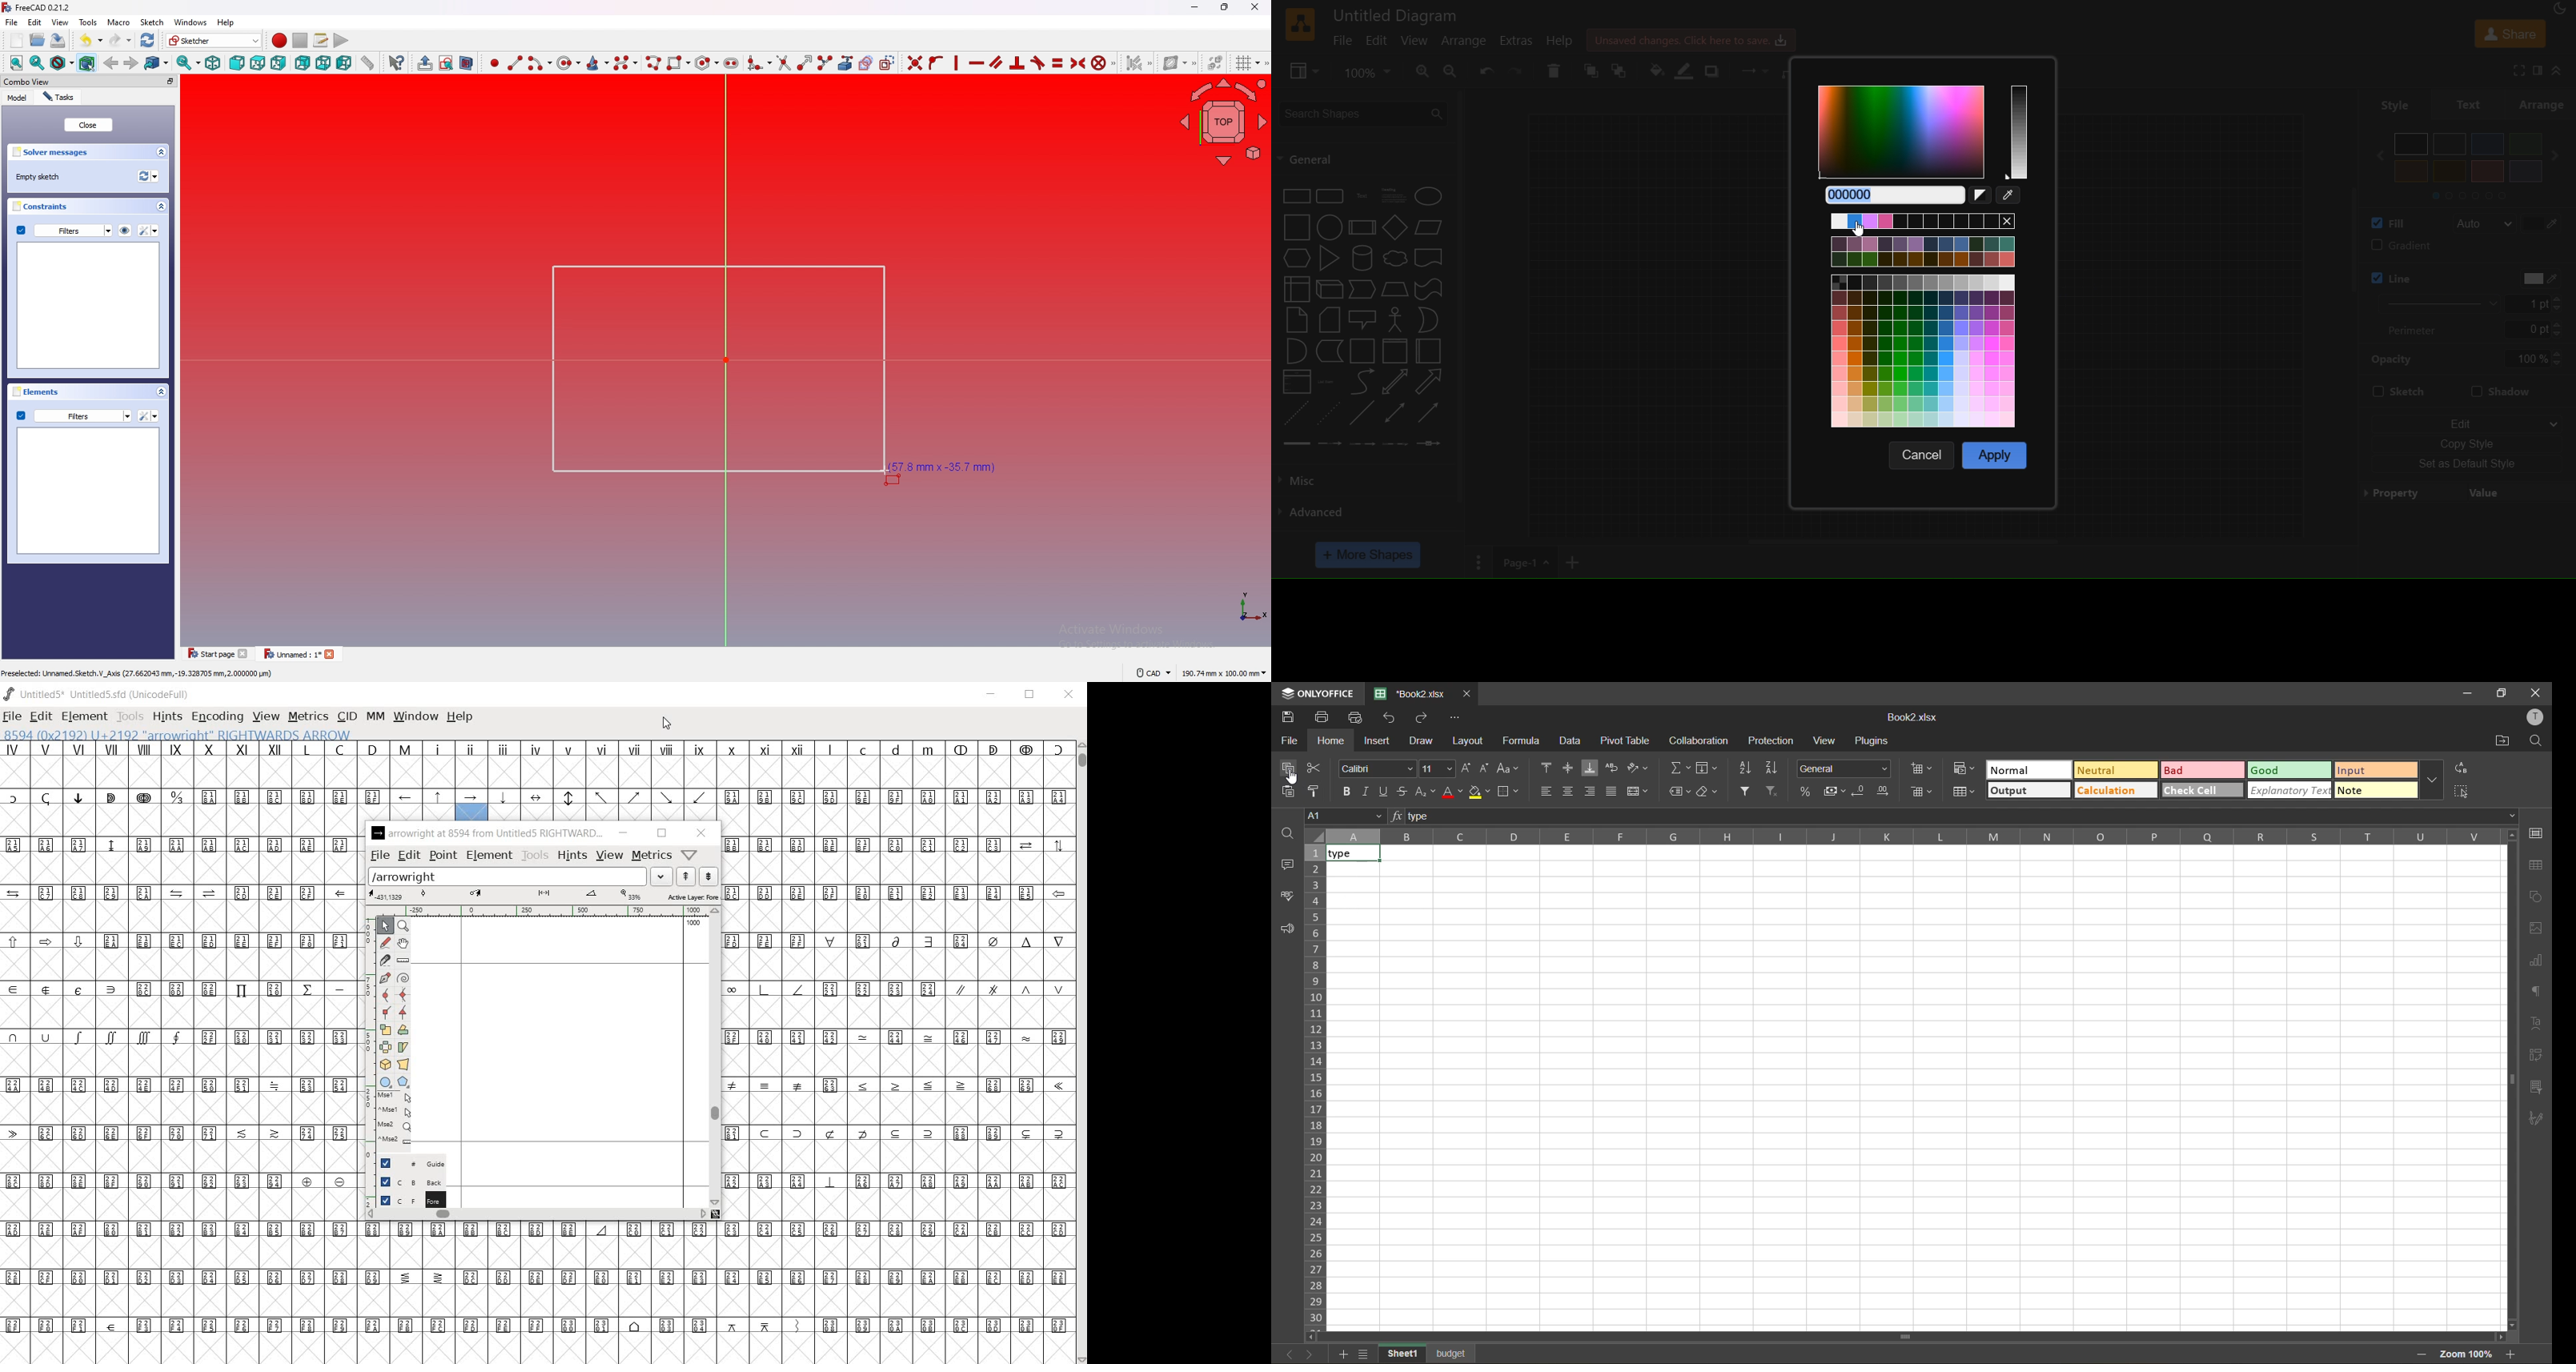 The image size is (2576, 1372). Describe the element at coordinates (1296, 195) in the screenshot. I see `rectangle` at that location.